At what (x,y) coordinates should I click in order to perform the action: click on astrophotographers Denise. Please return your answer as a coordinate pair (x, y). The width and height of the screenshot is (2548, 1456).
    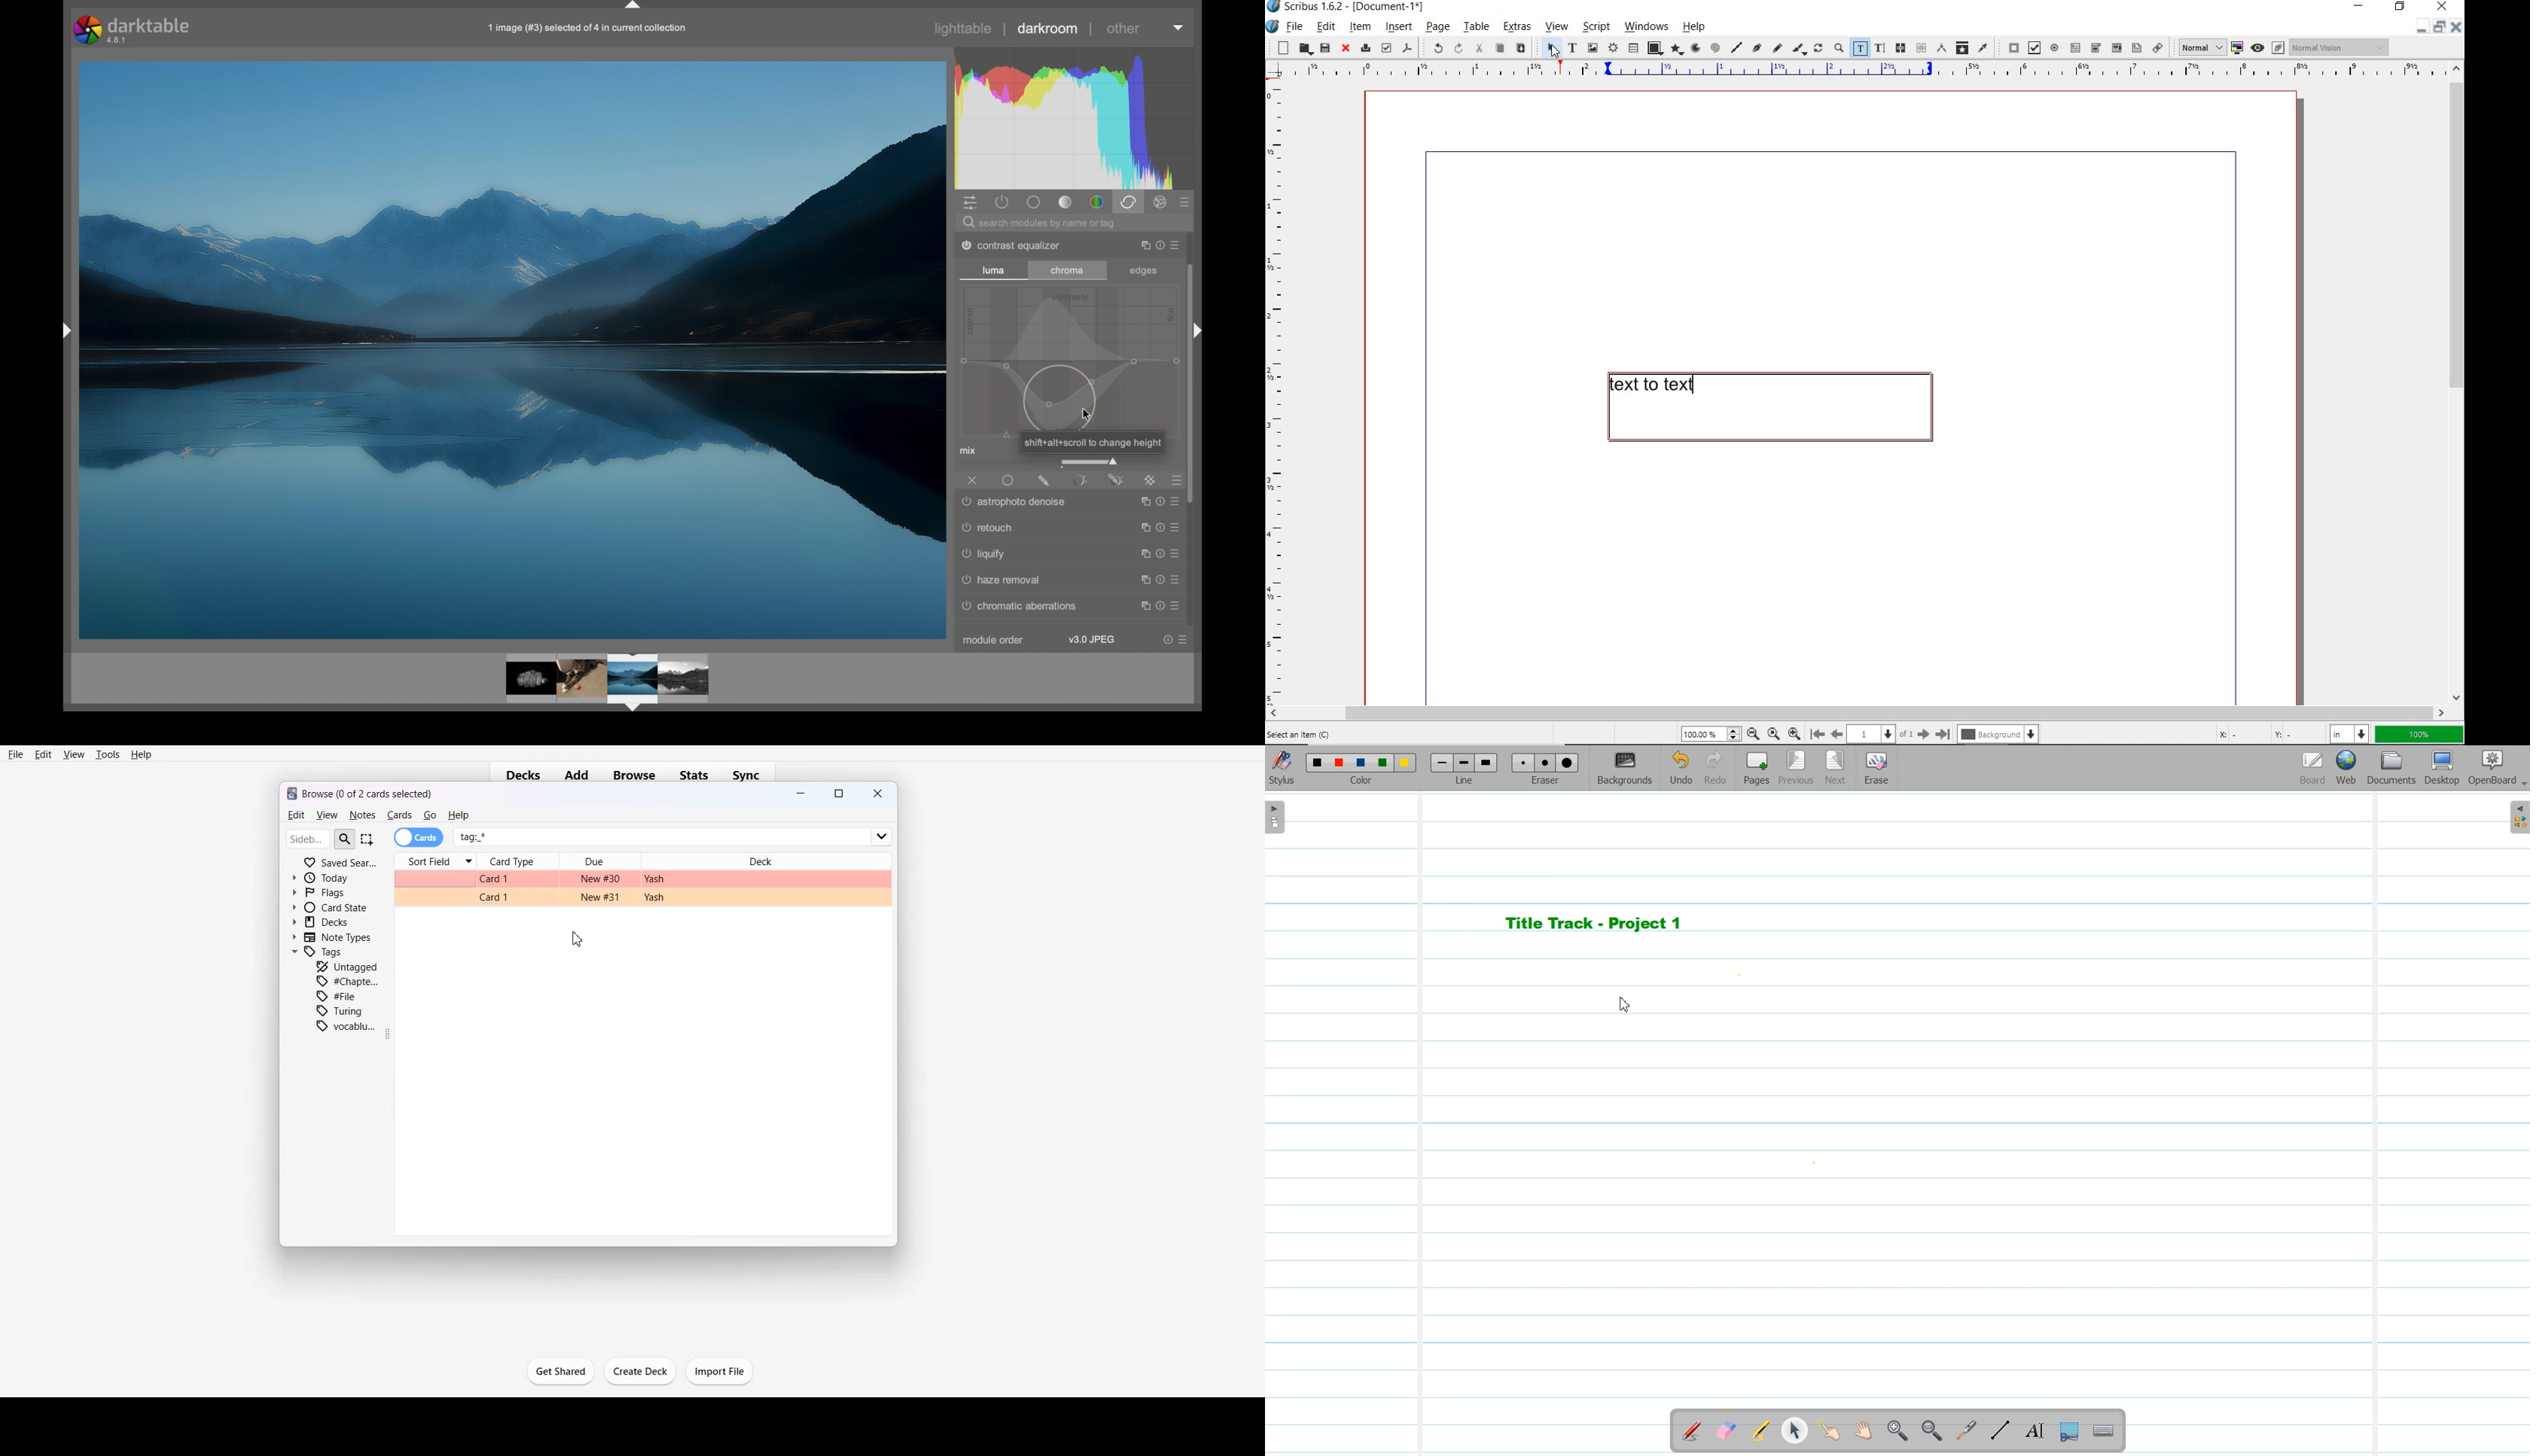
    Looking at the image, I should click on (1015, 503).